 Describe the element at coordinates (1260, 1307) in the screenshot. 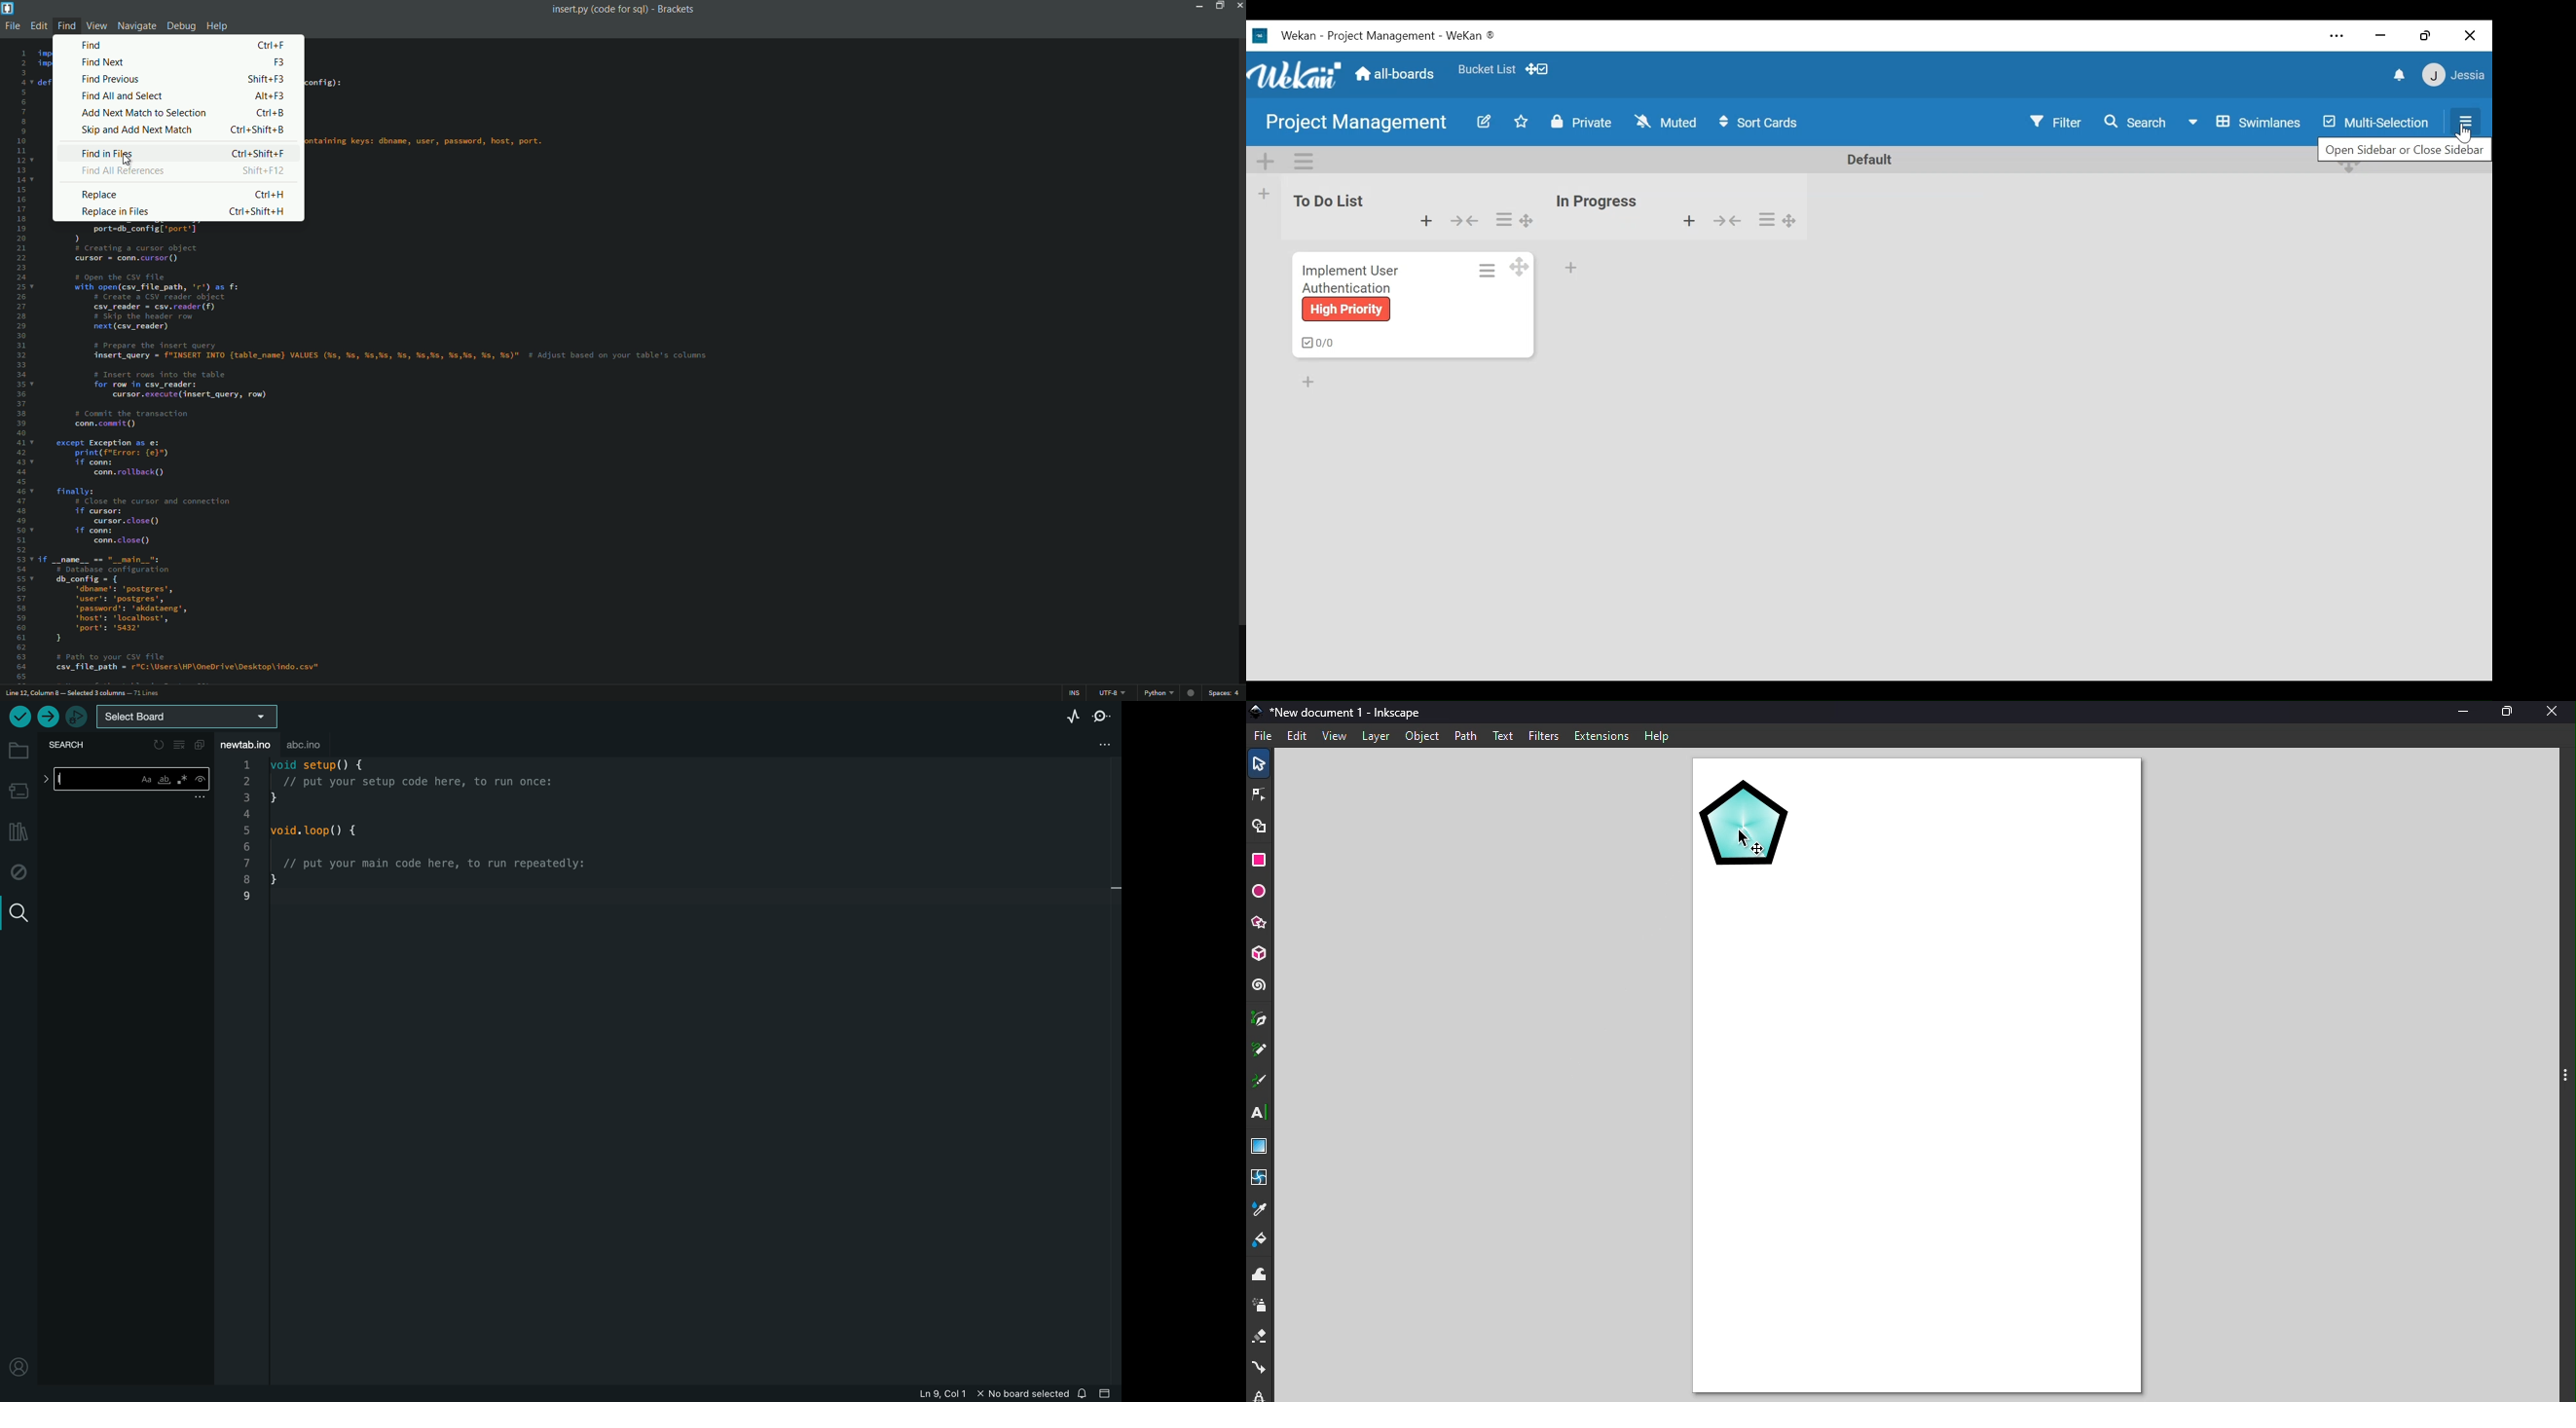

I see `Spray tool` at that location.